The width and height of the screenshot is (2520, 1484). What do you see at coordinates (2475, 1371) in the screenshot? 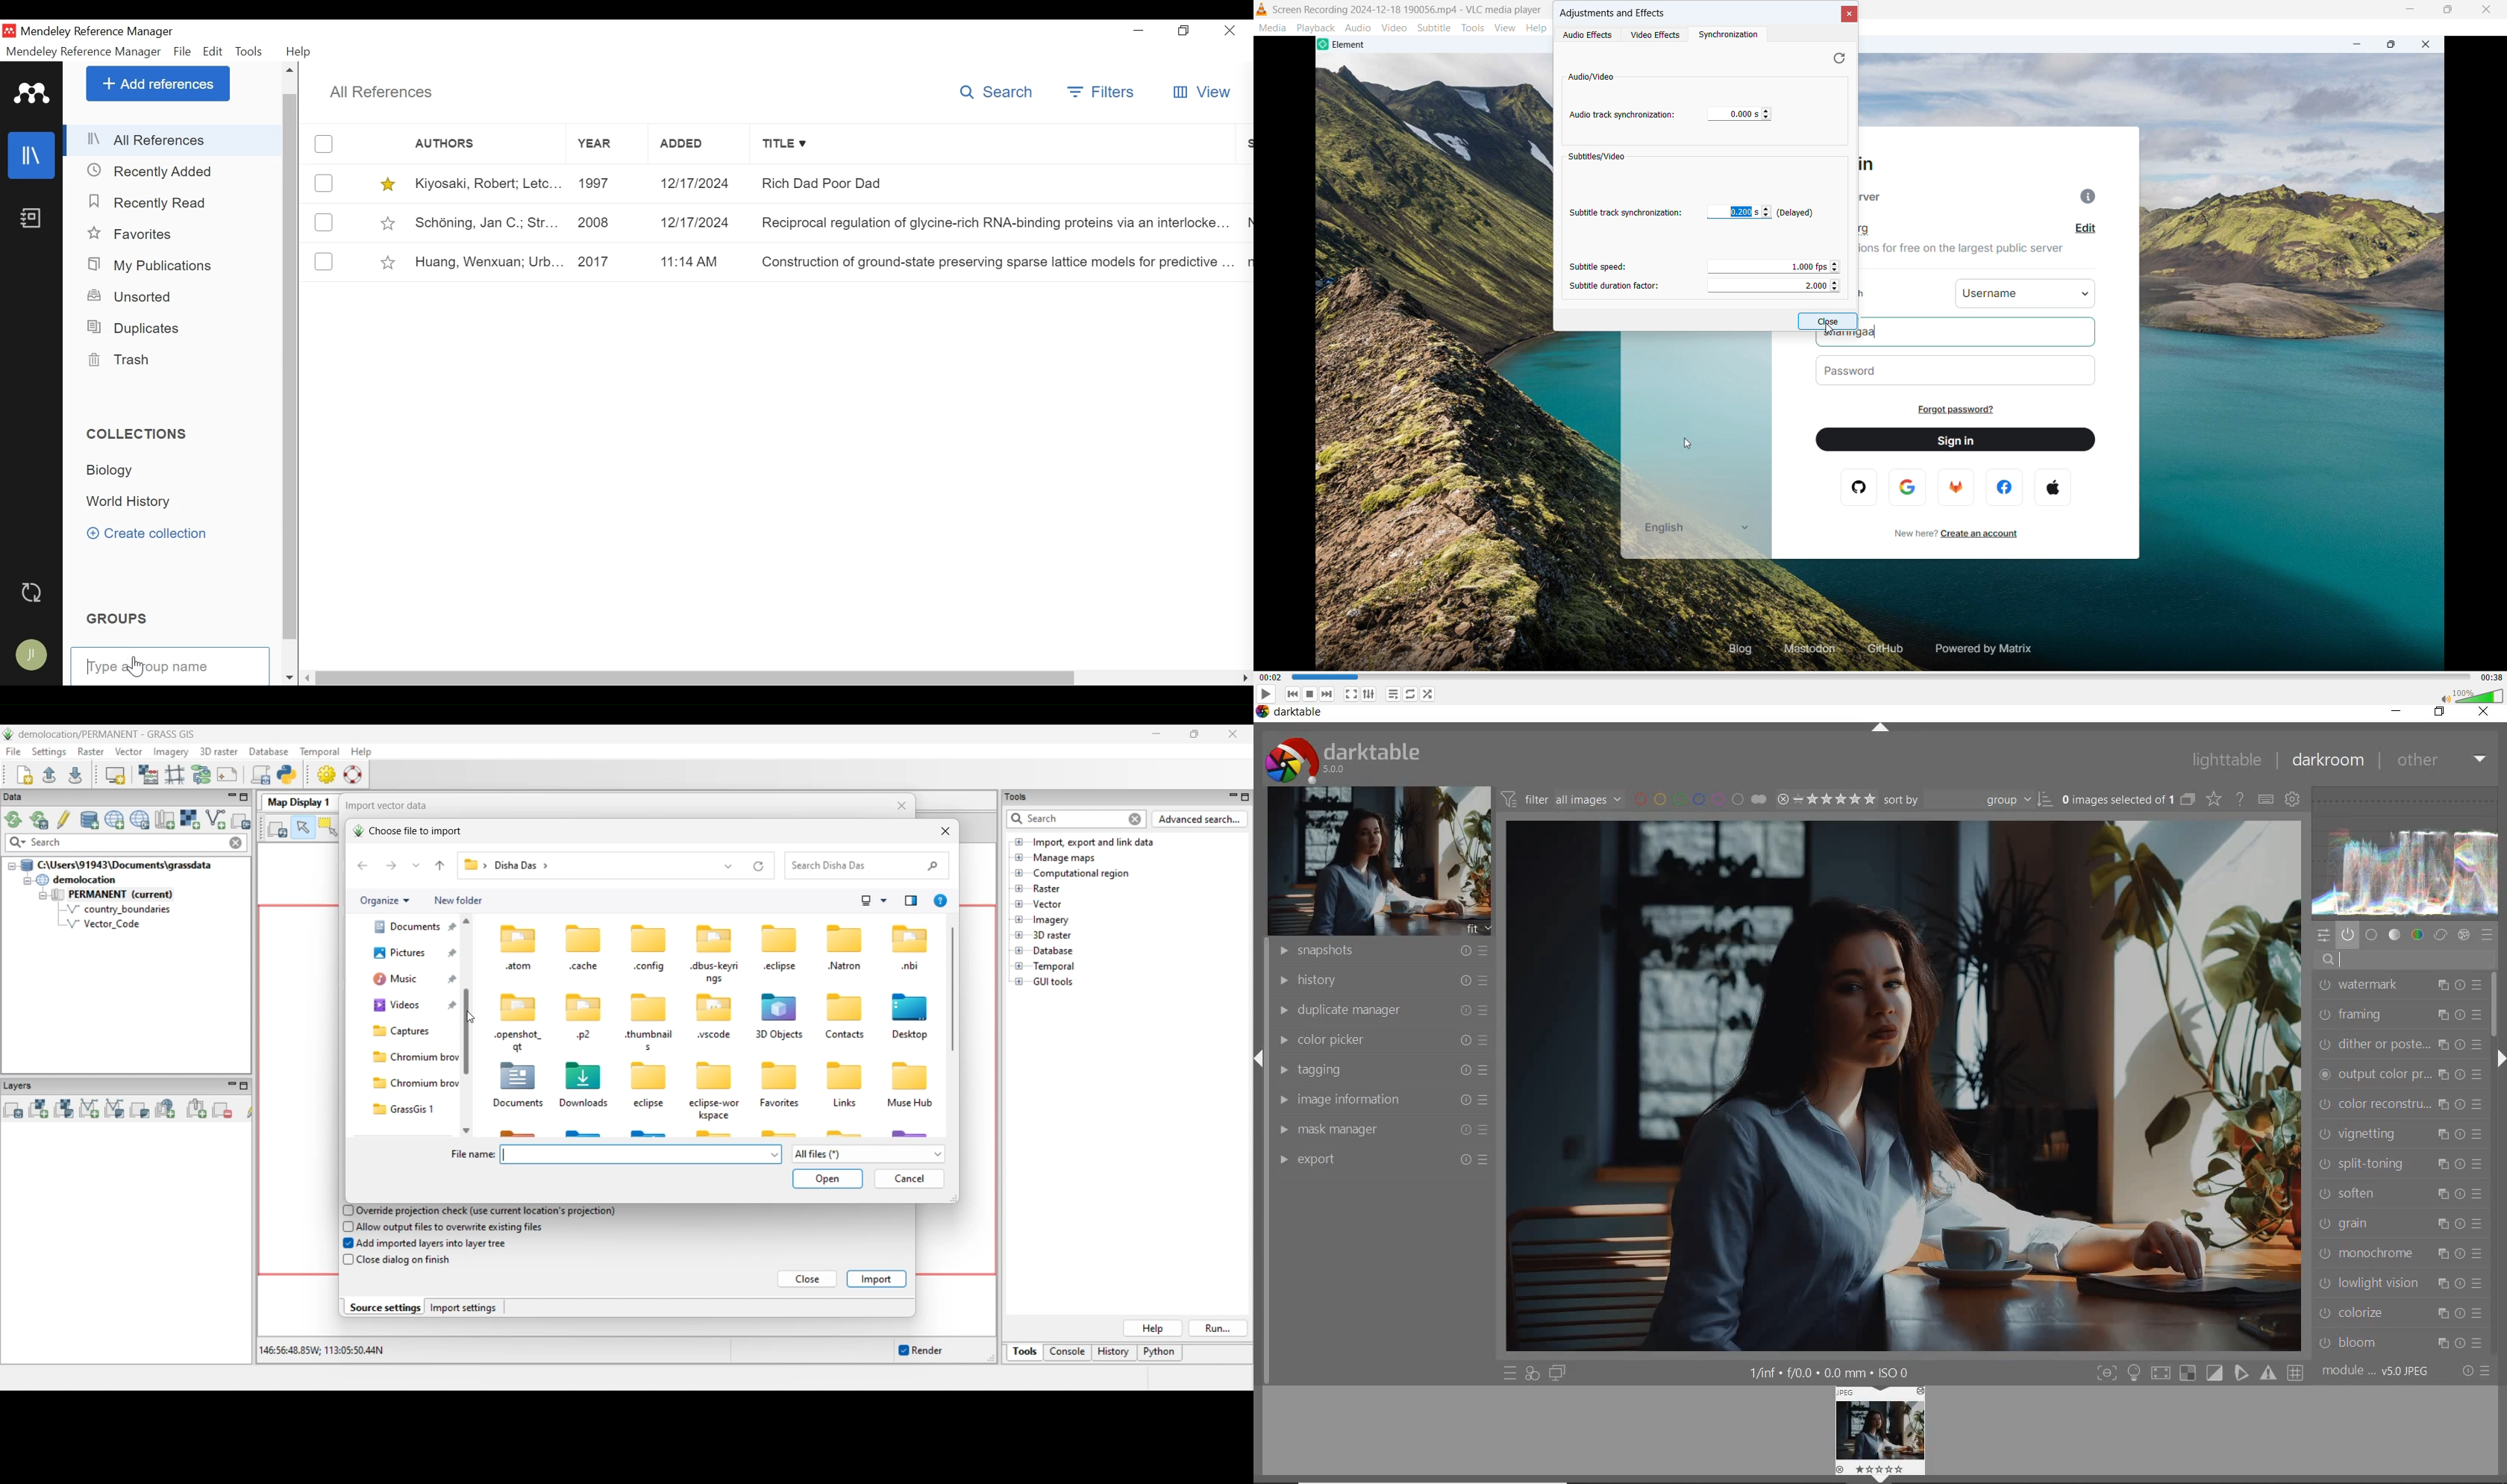
I see `reset or presets & preferences ` at bounding box center [2475, 1371].